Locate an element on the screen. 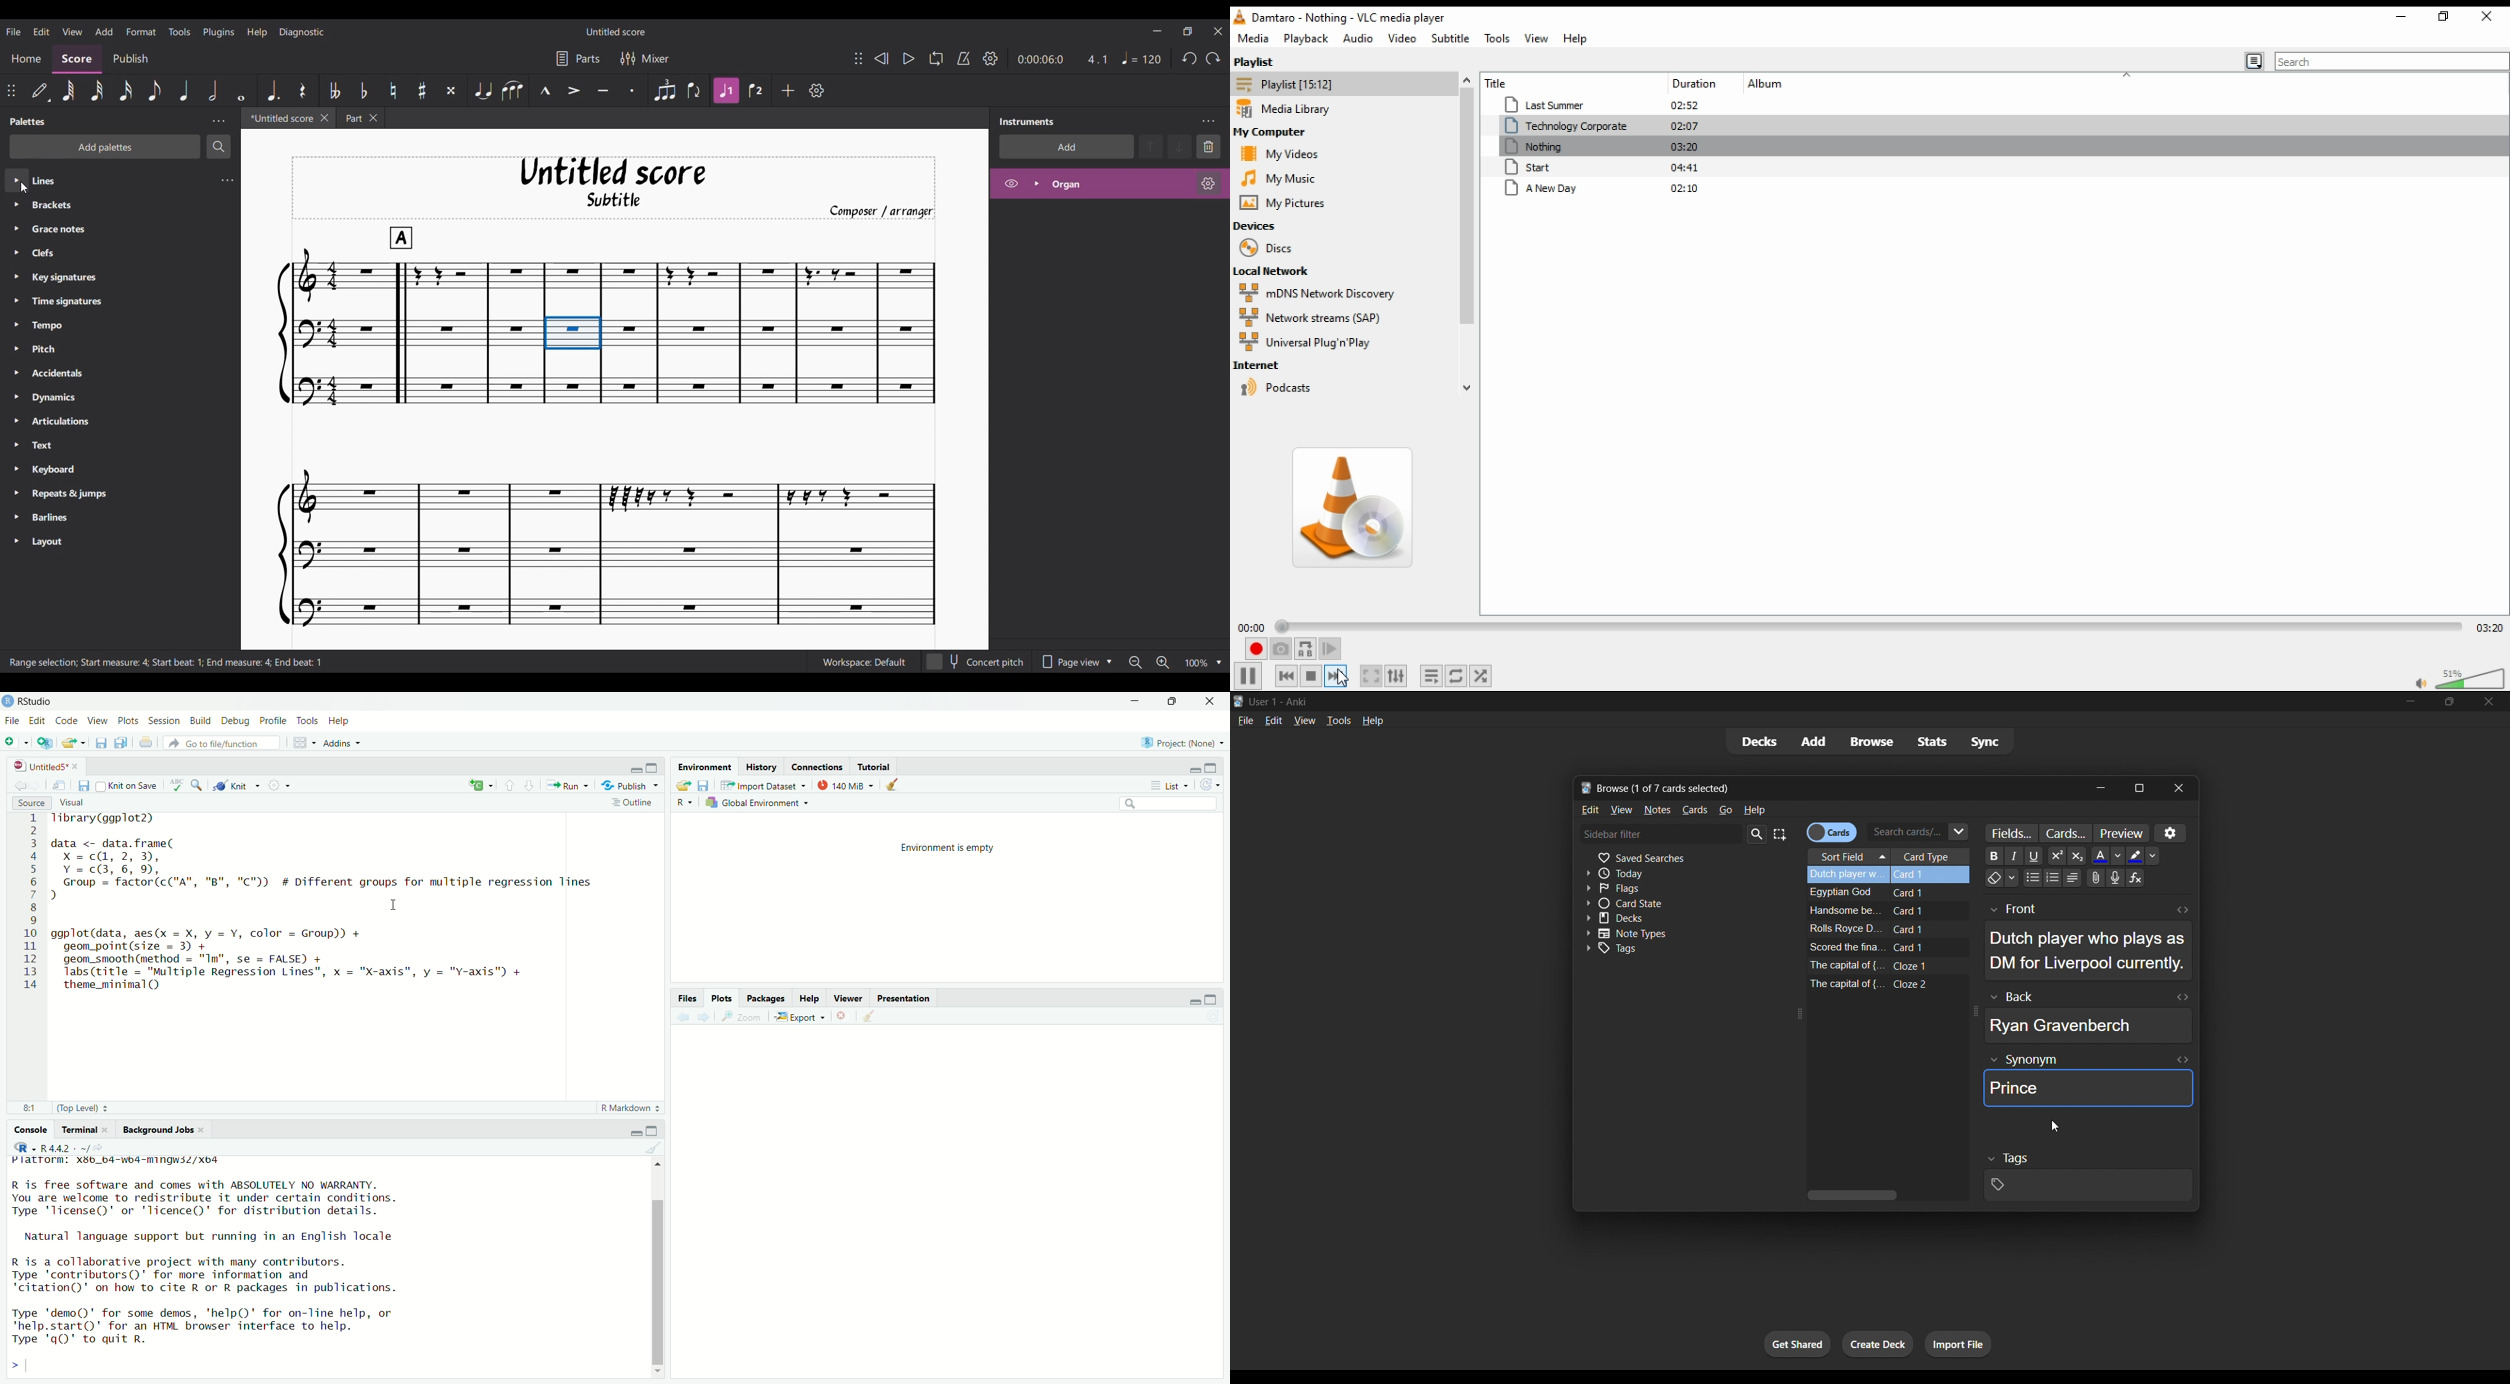 The image size is (2520, 1400). Toggle natural is located at coordinates (393, 91).